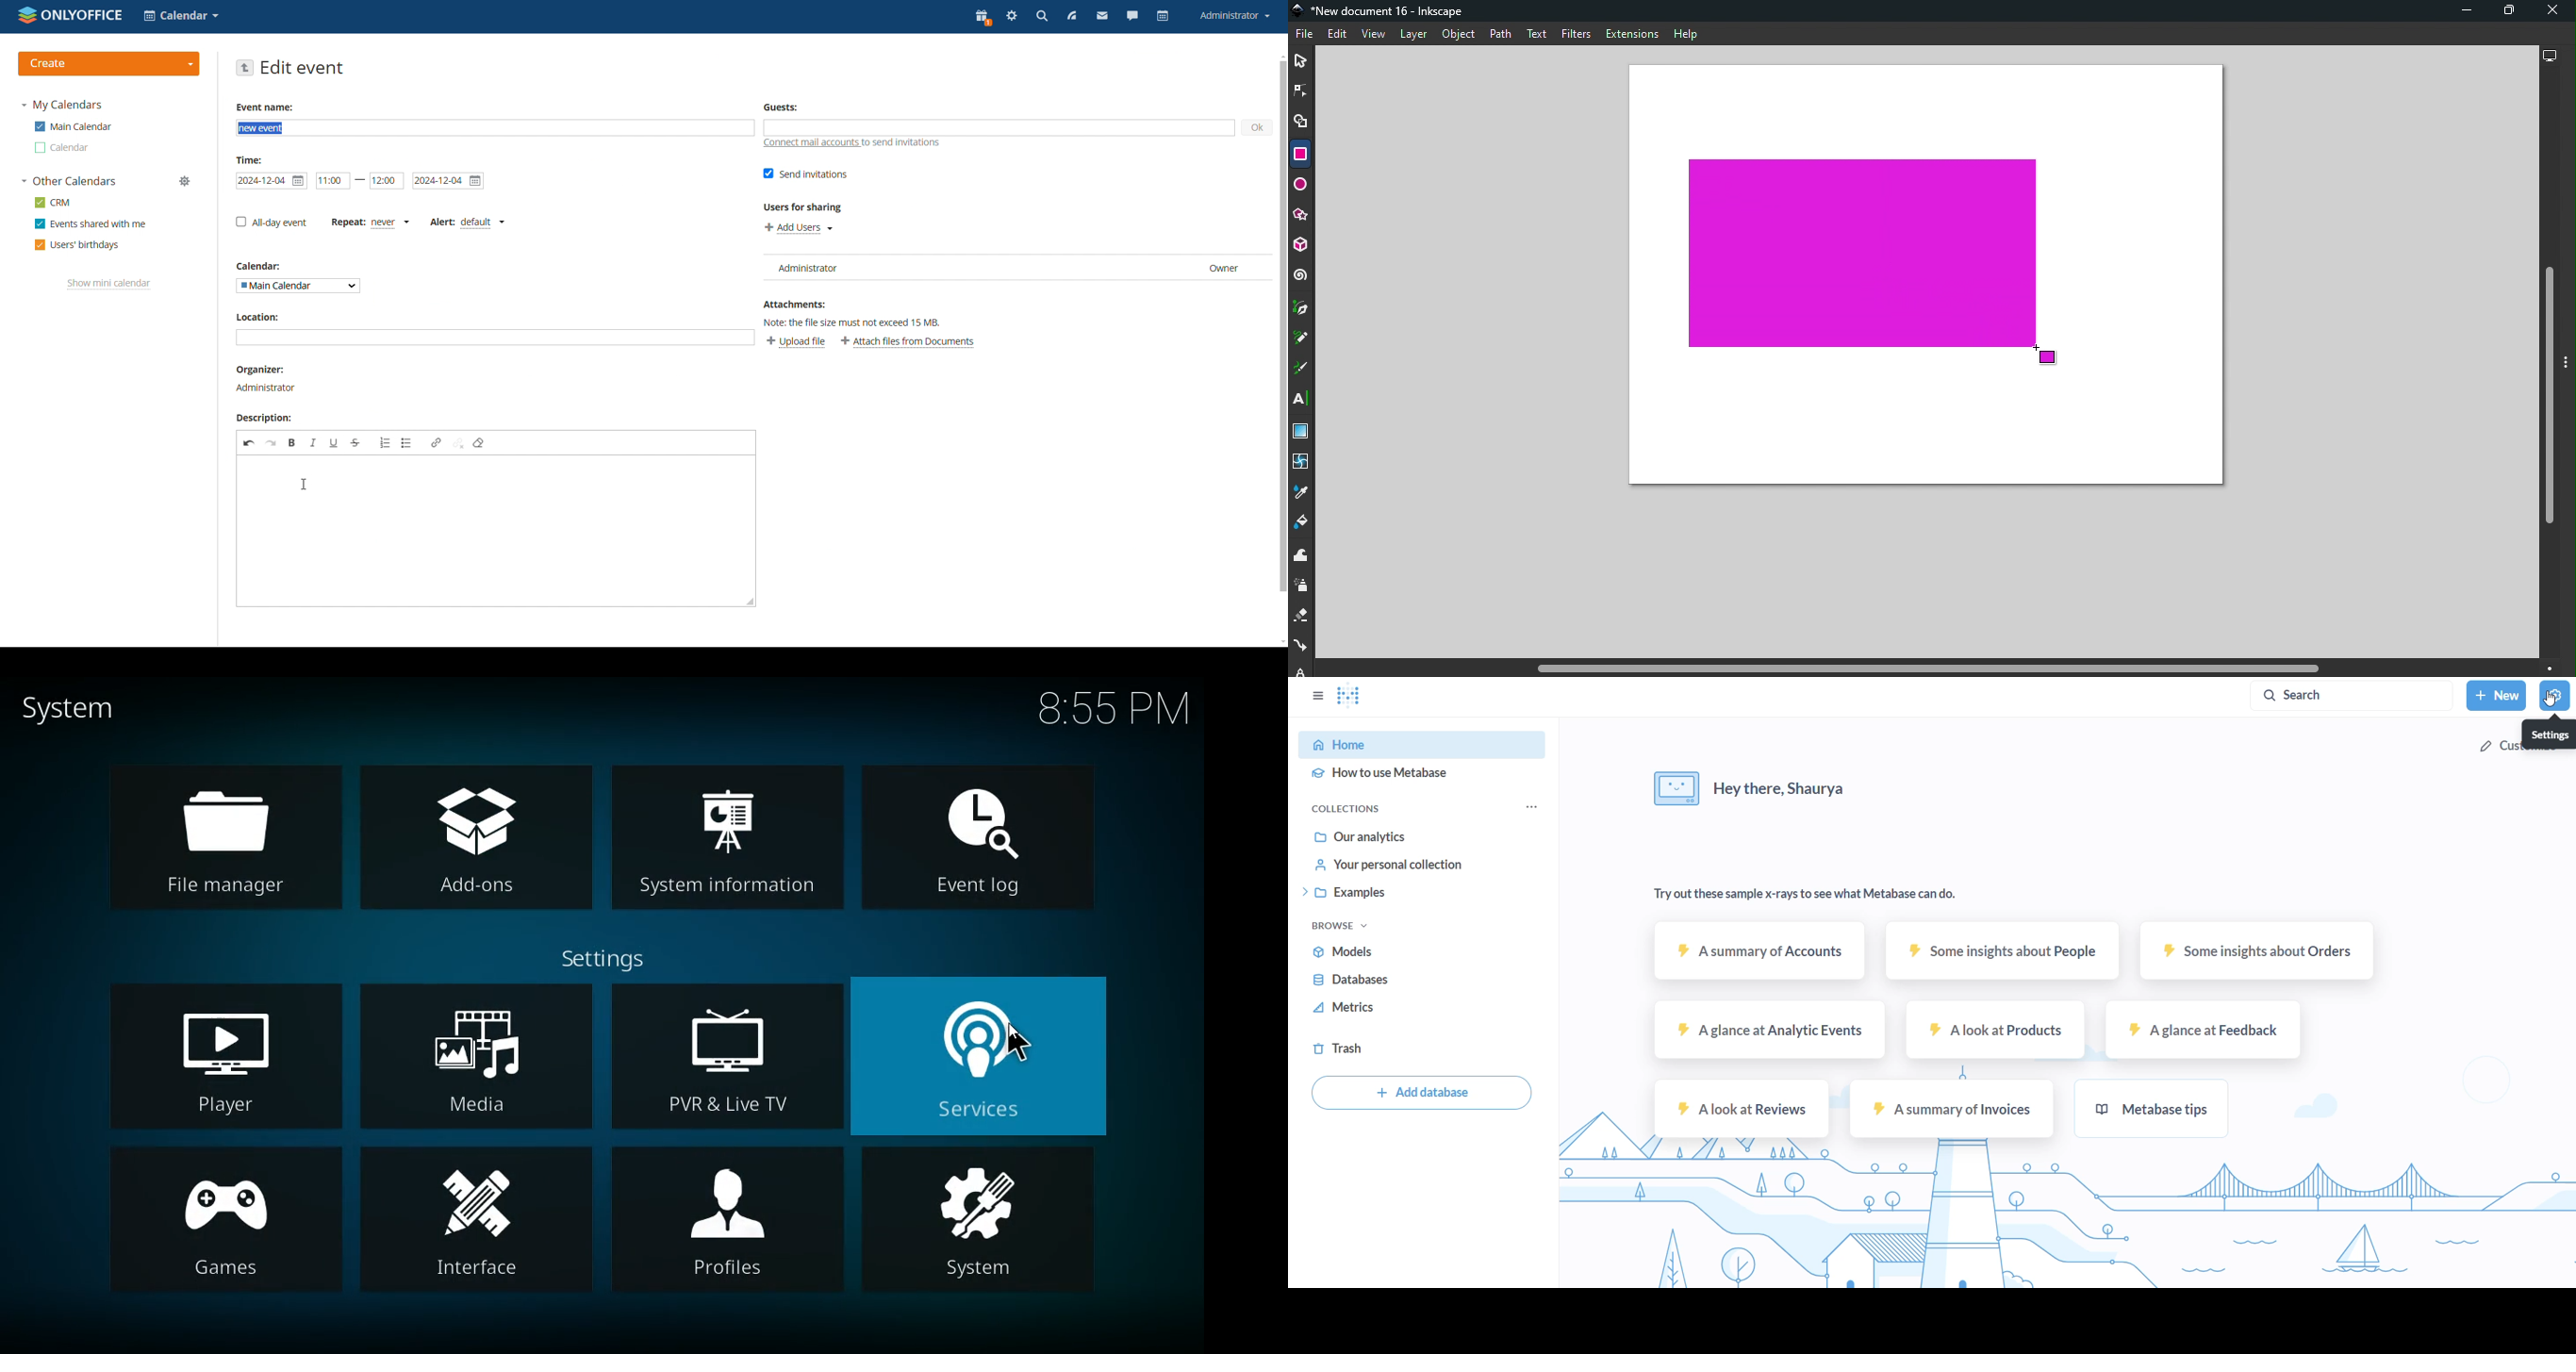 This screenshot has height=1372, width=2576. Describe the element at coordinates (1382, 11) in the screenshot. I see `Document name` at that location.